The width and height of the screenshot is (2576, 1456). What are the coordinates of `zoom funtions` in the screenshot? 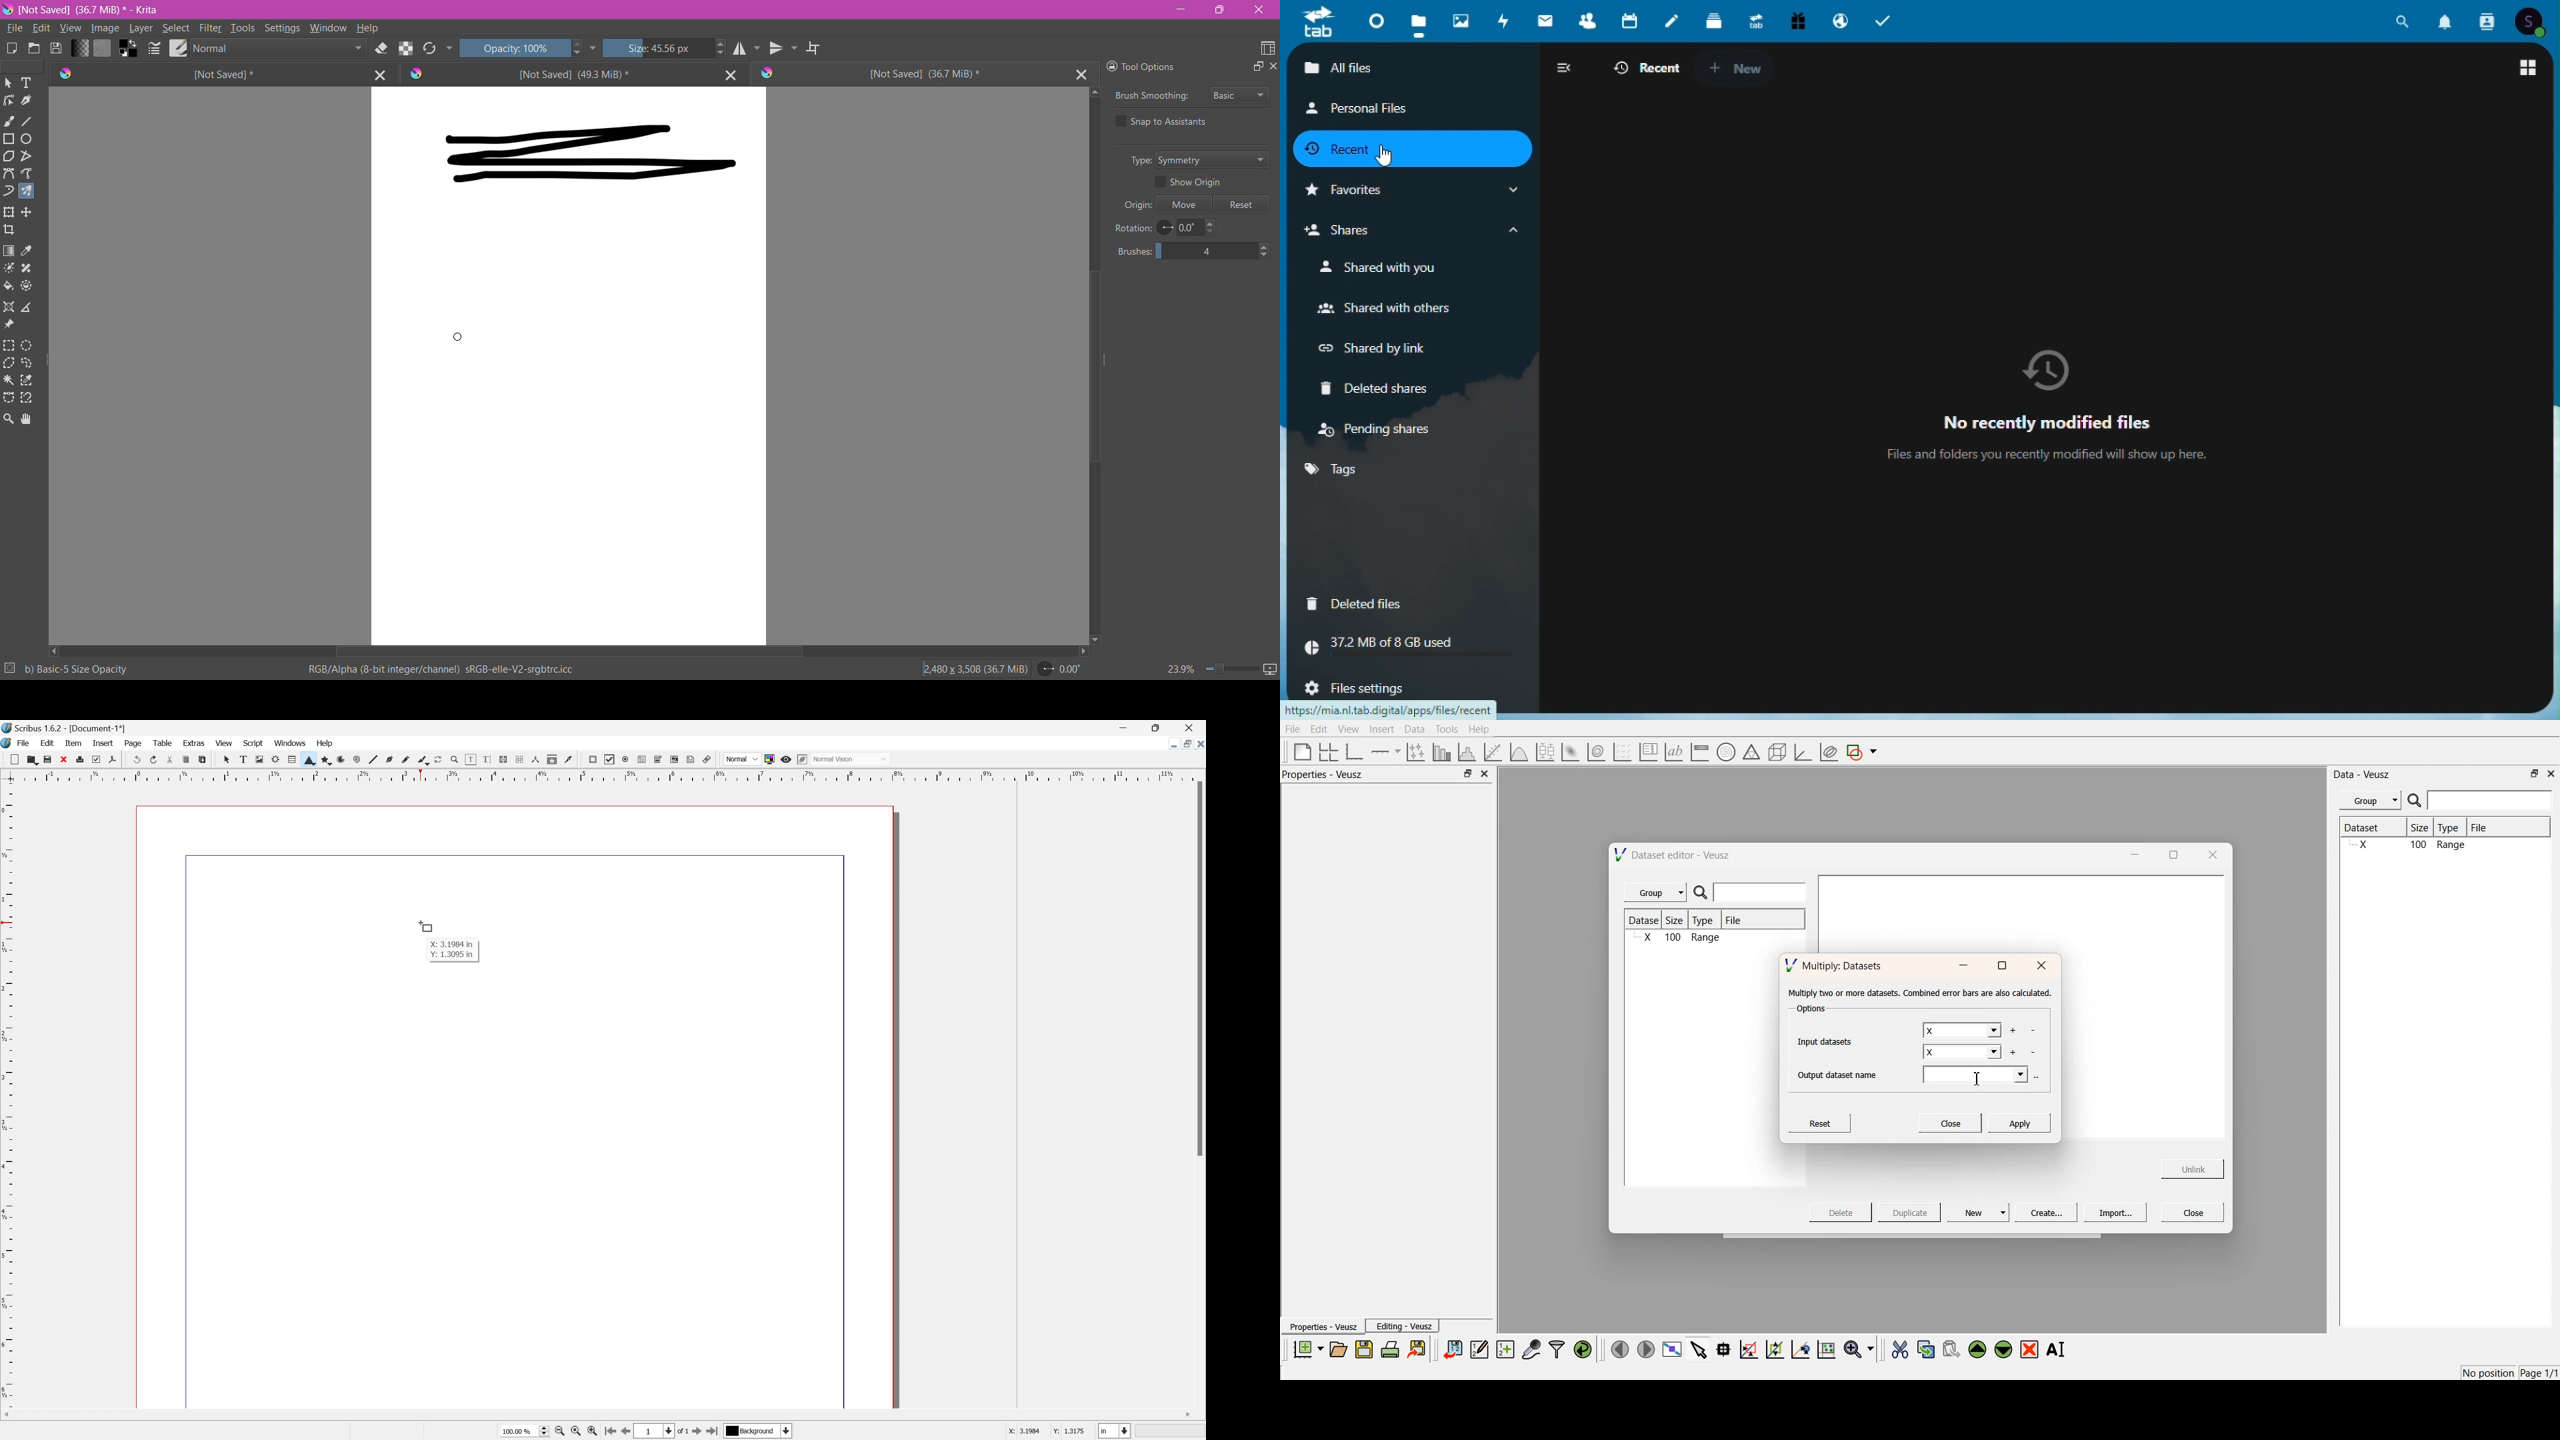 It's located at (1859, 1350).